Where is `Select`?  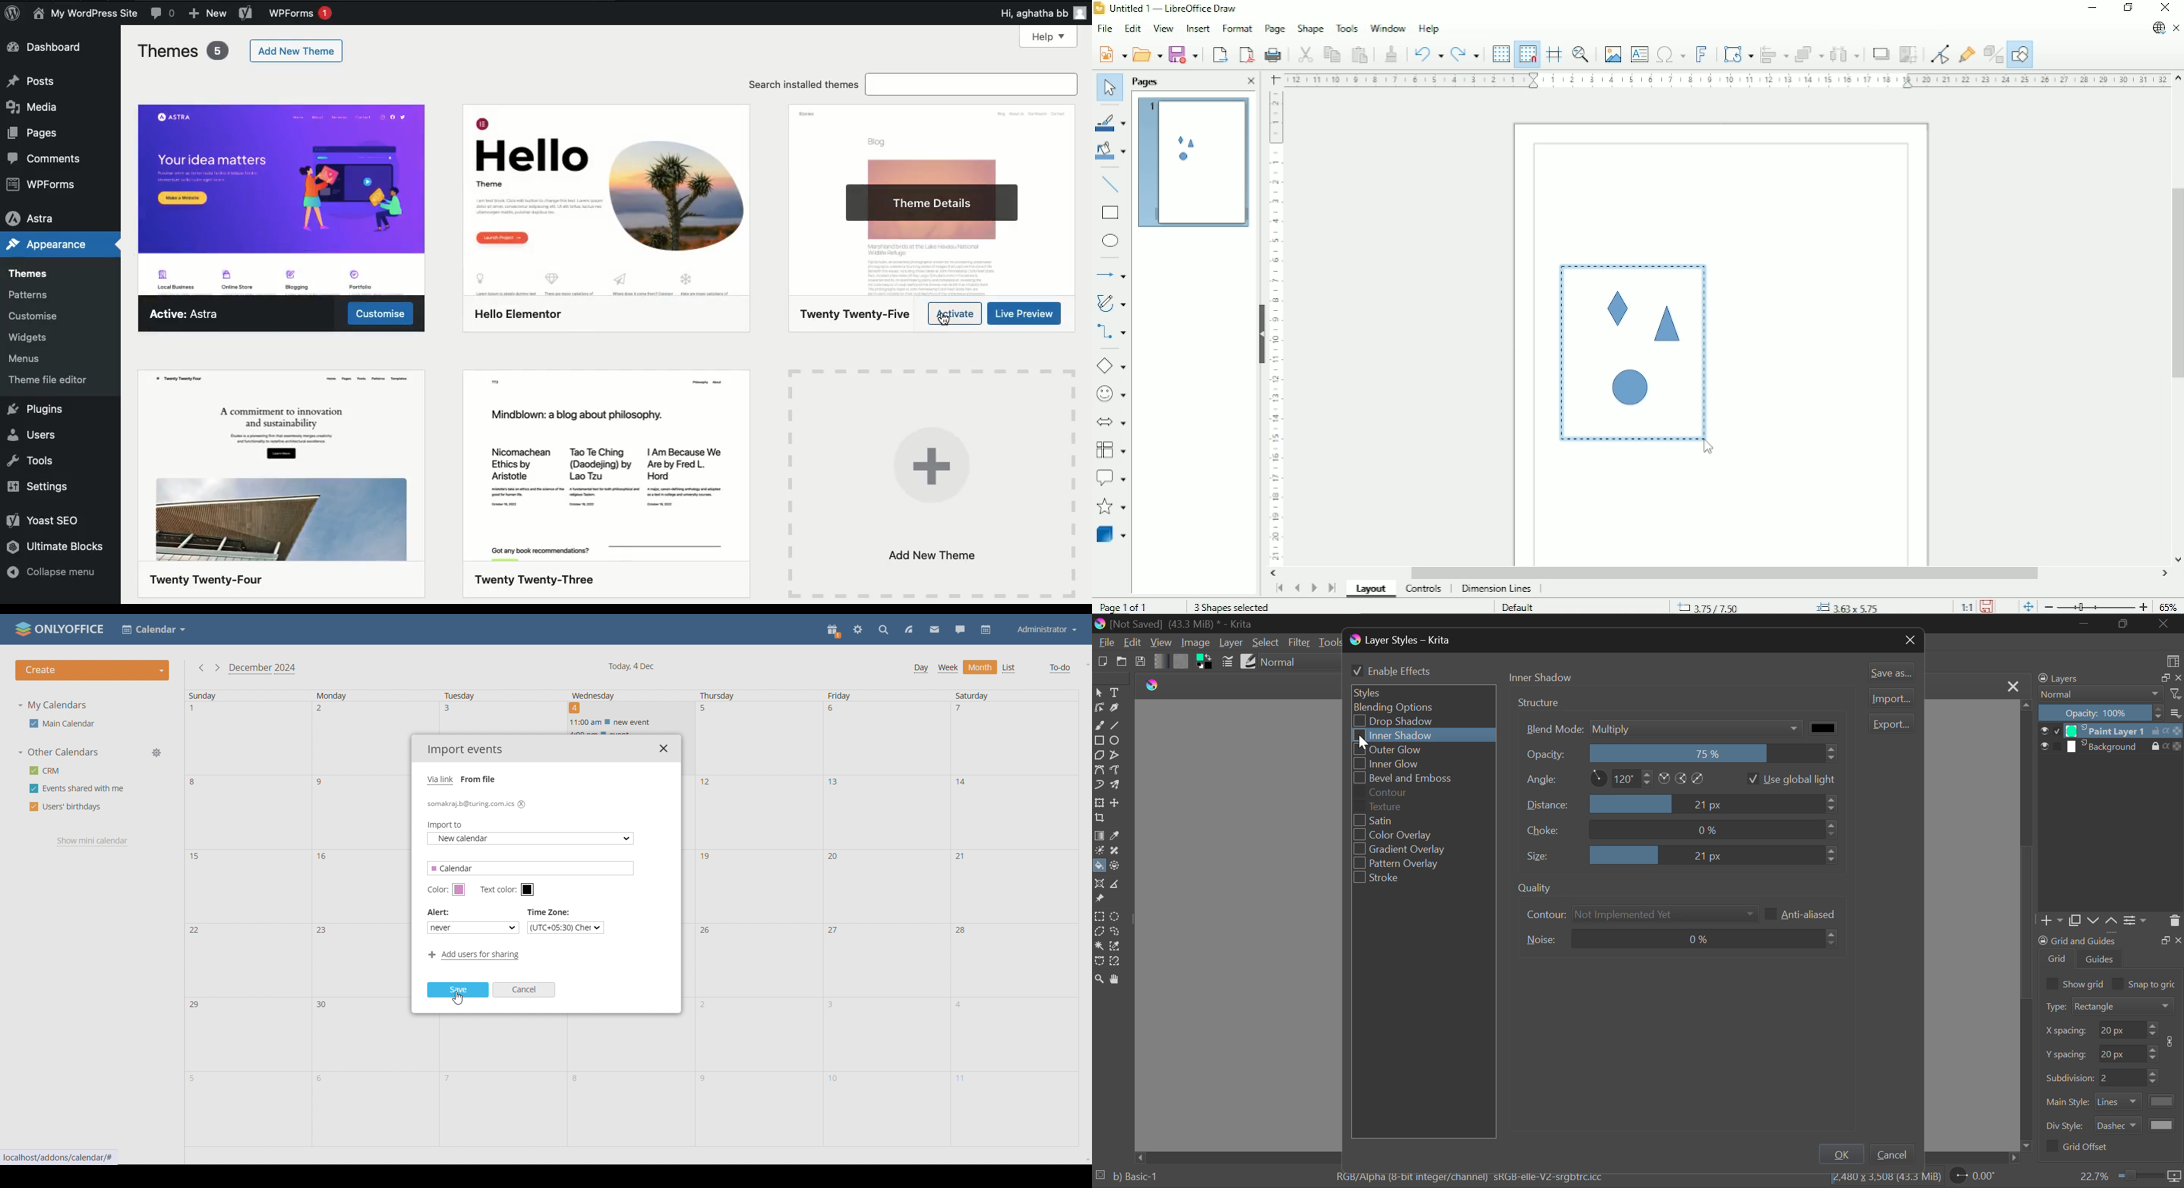 Select is located at coordinates (1099, 692).